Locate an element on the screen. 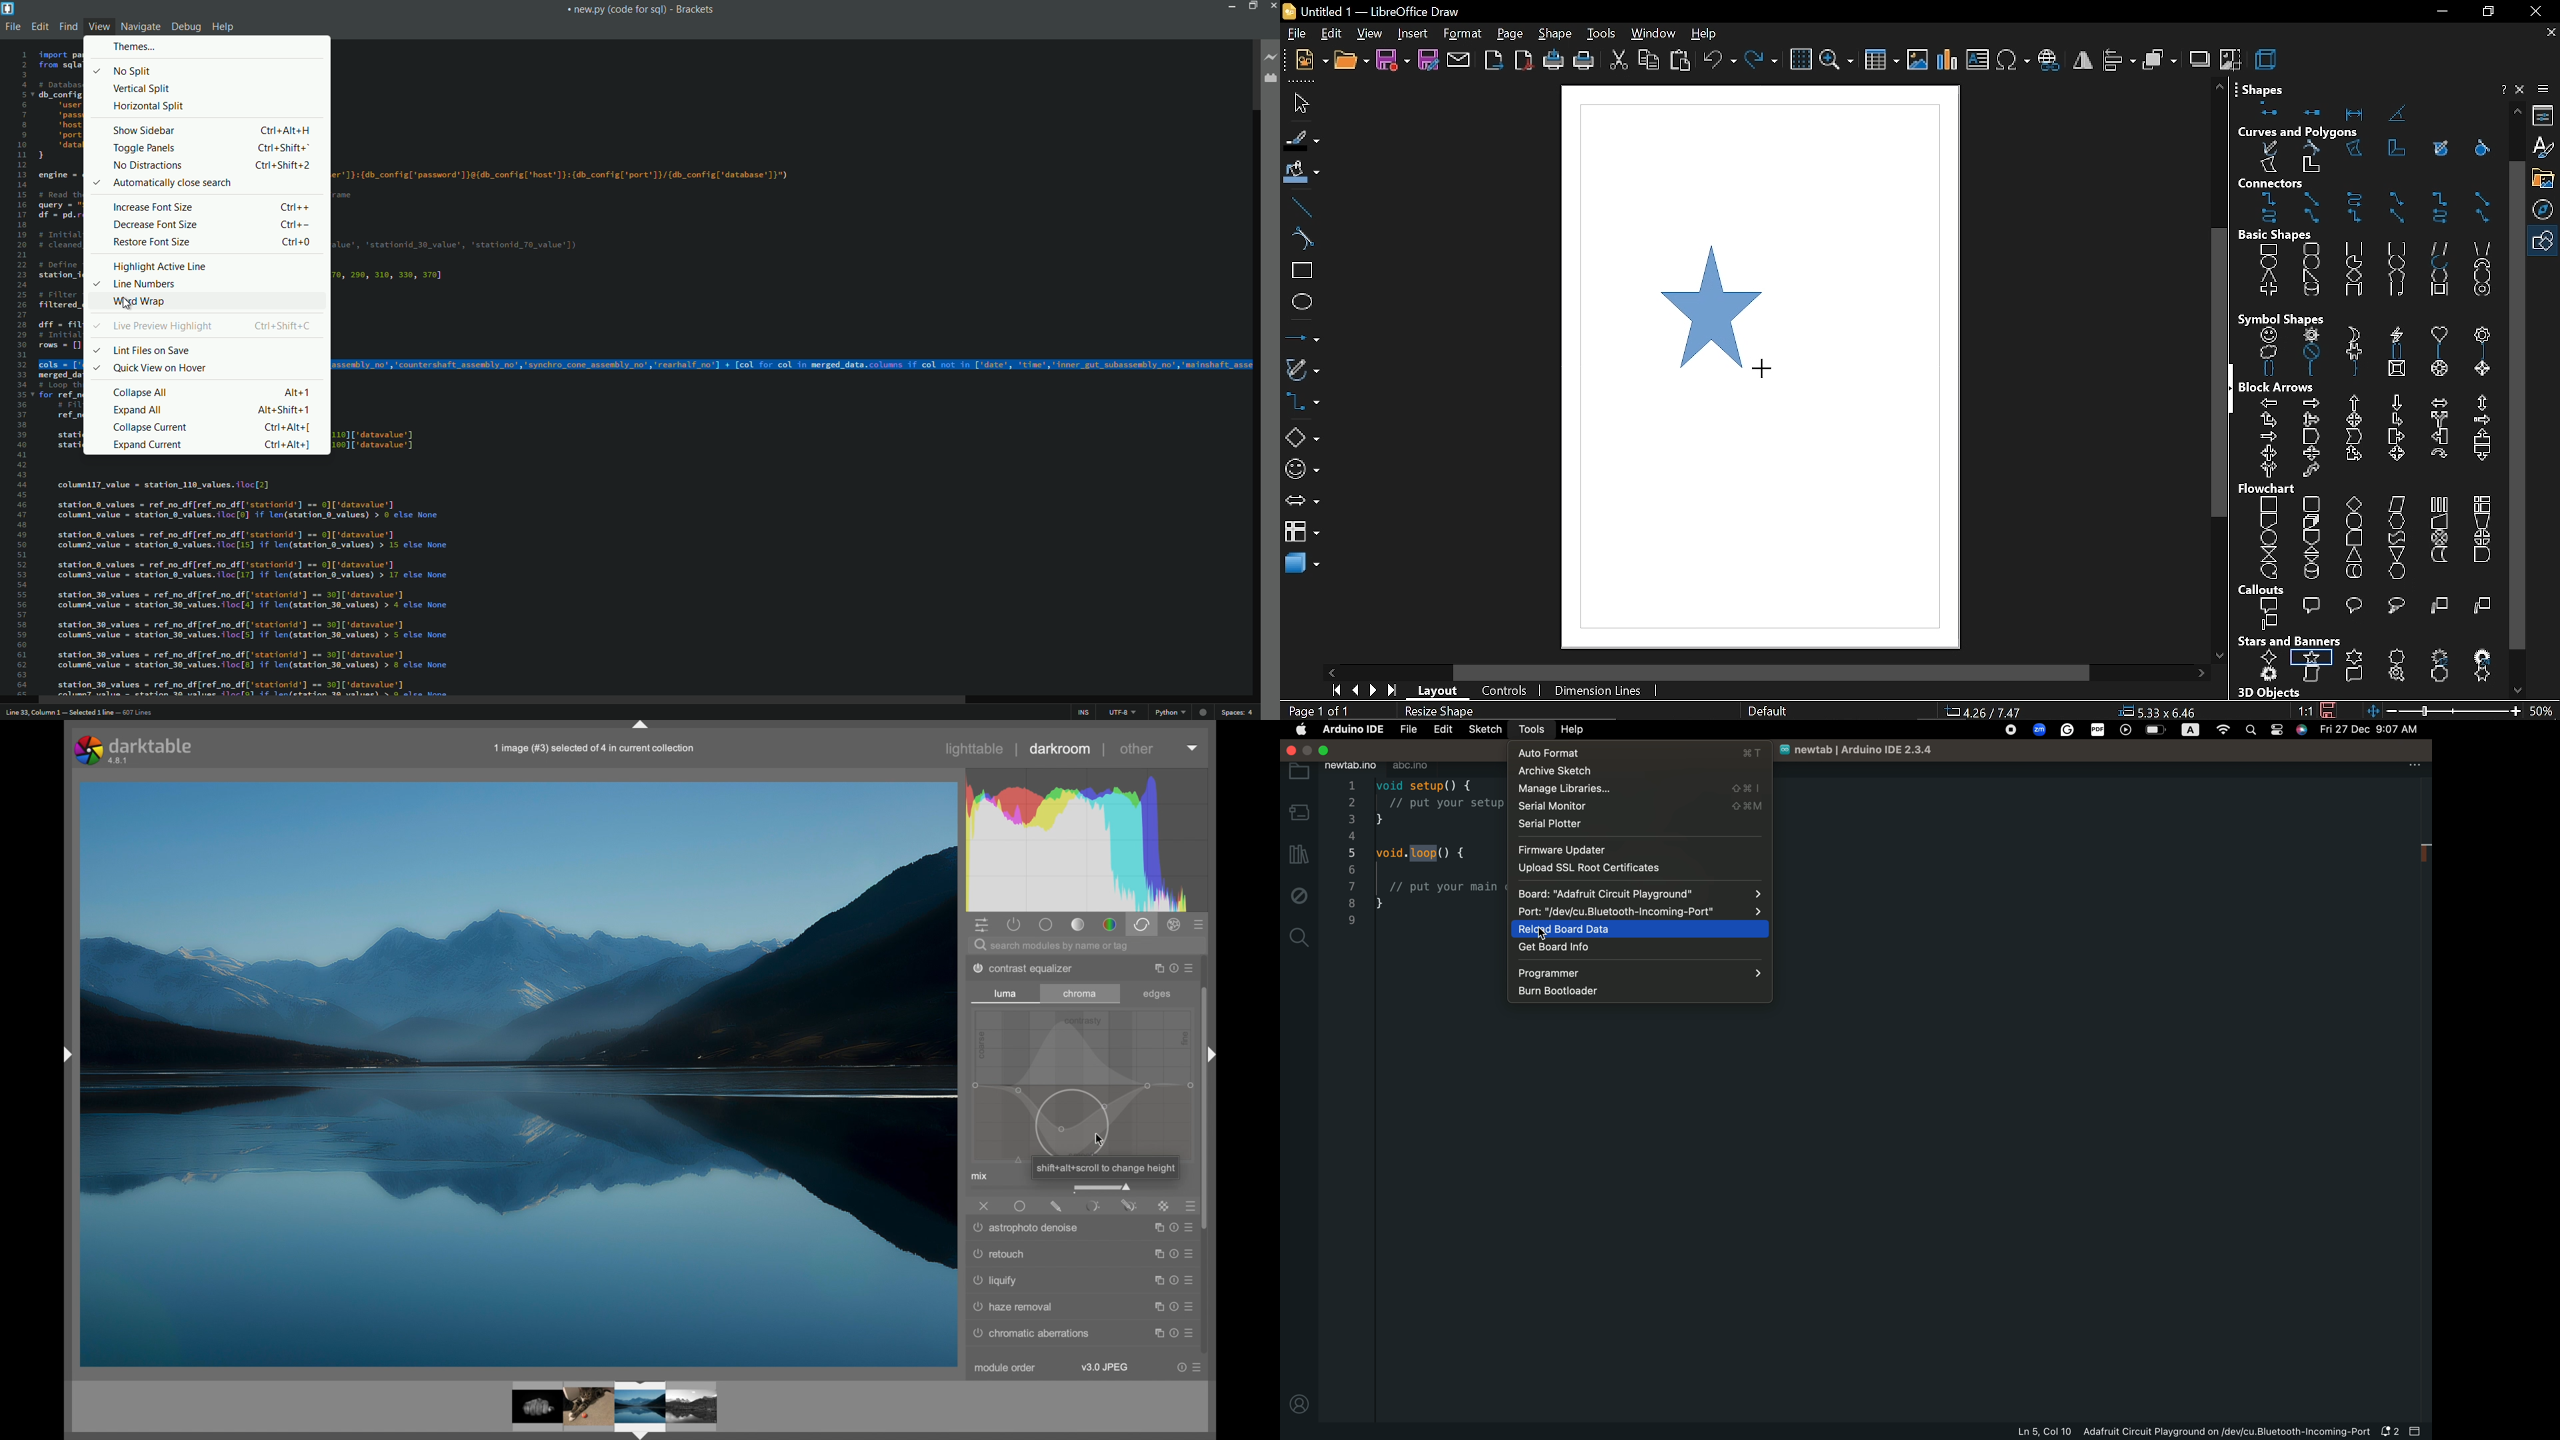  align is located at coordinates (2119, 61).